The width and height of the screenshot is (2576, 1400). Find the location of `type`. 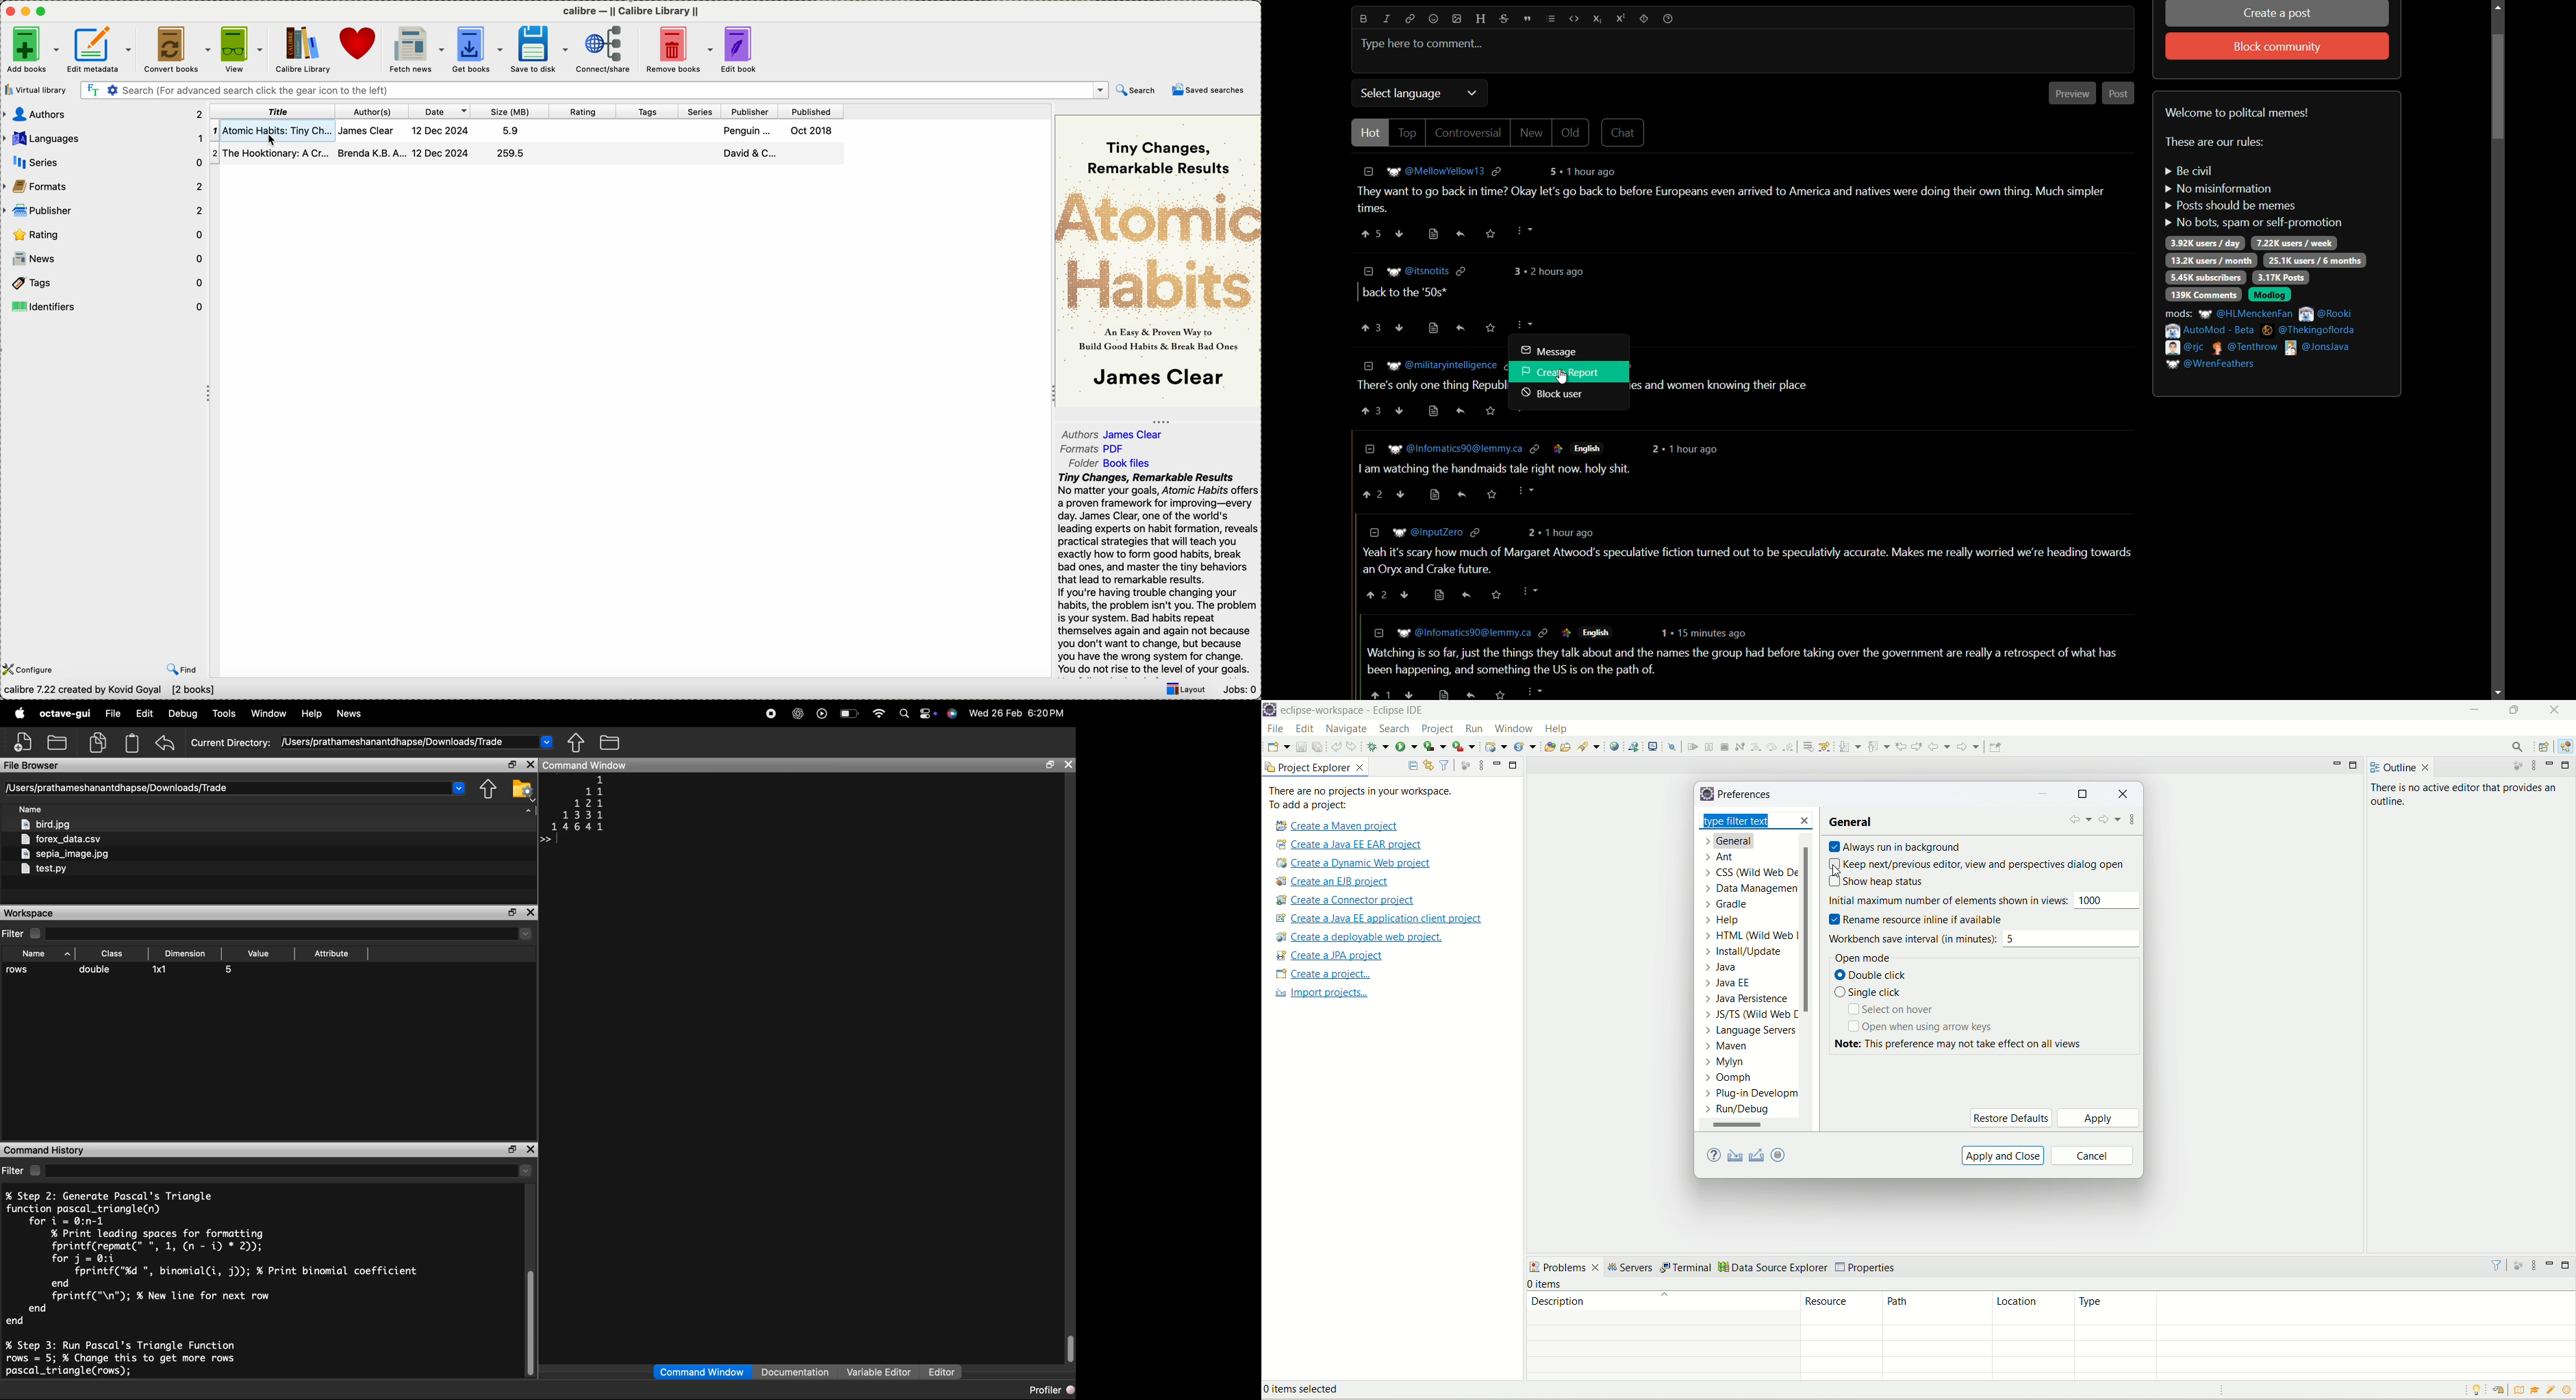

type is located at coordinates (2324, 1308).